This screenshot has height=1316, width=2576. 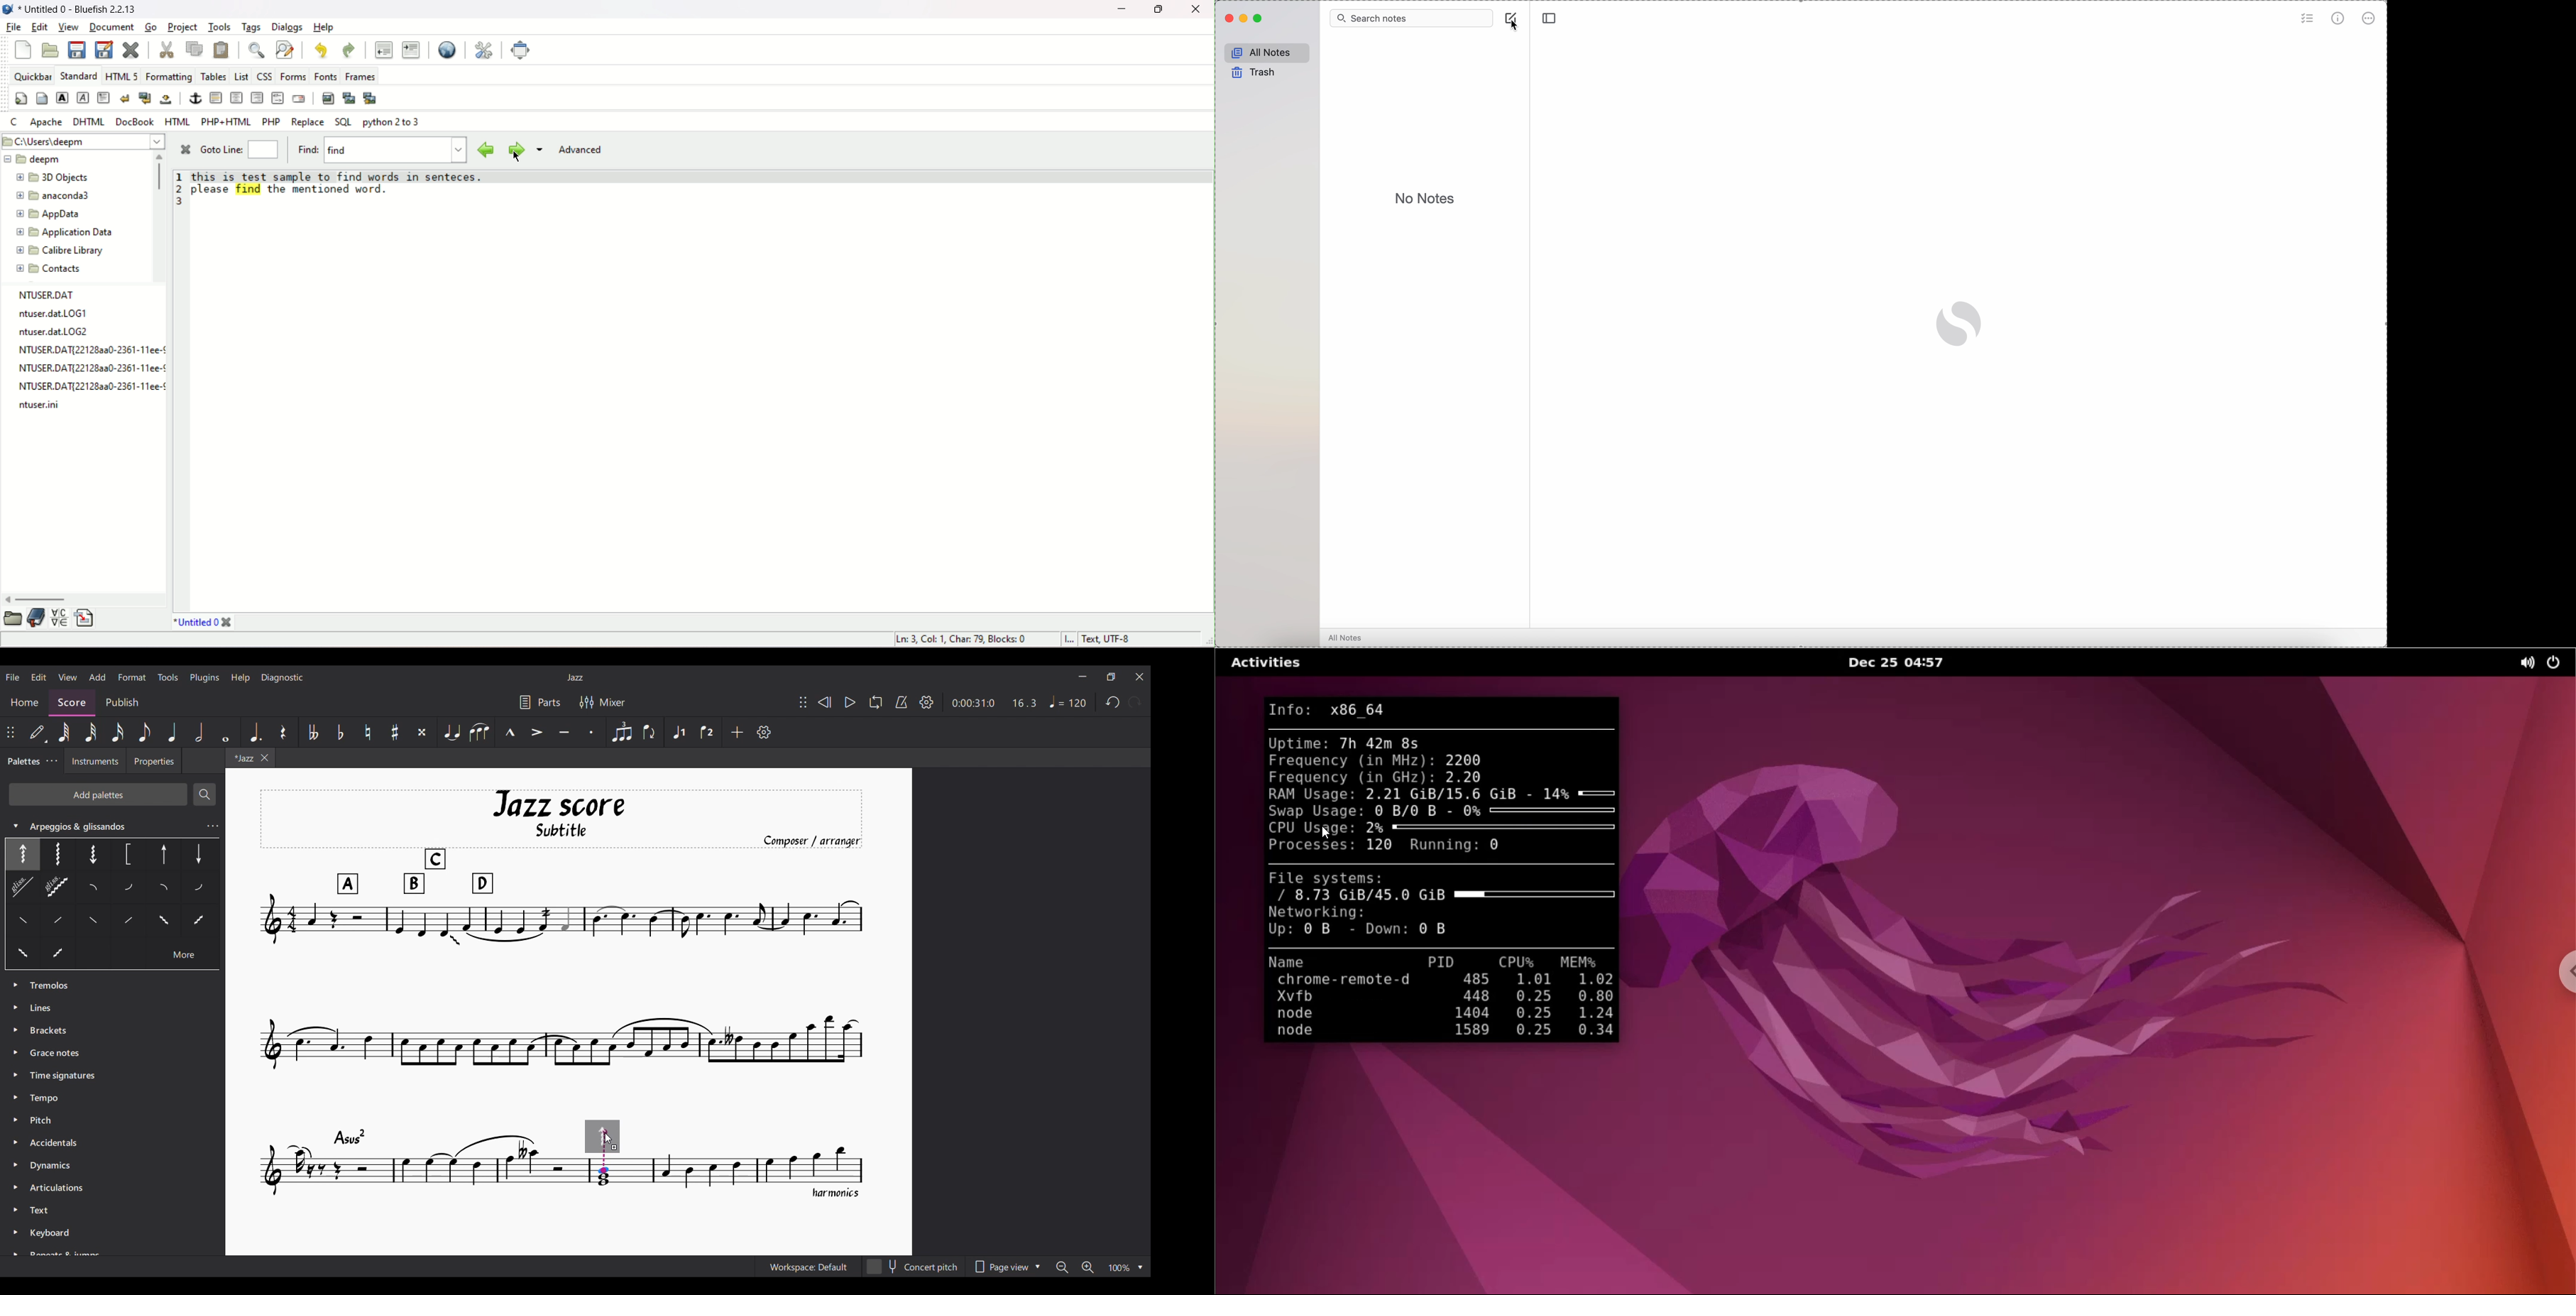 What do you see at coordinates (621, 732) in the screenshot?
I see `Tuplet` at bounding box center [621, 732].